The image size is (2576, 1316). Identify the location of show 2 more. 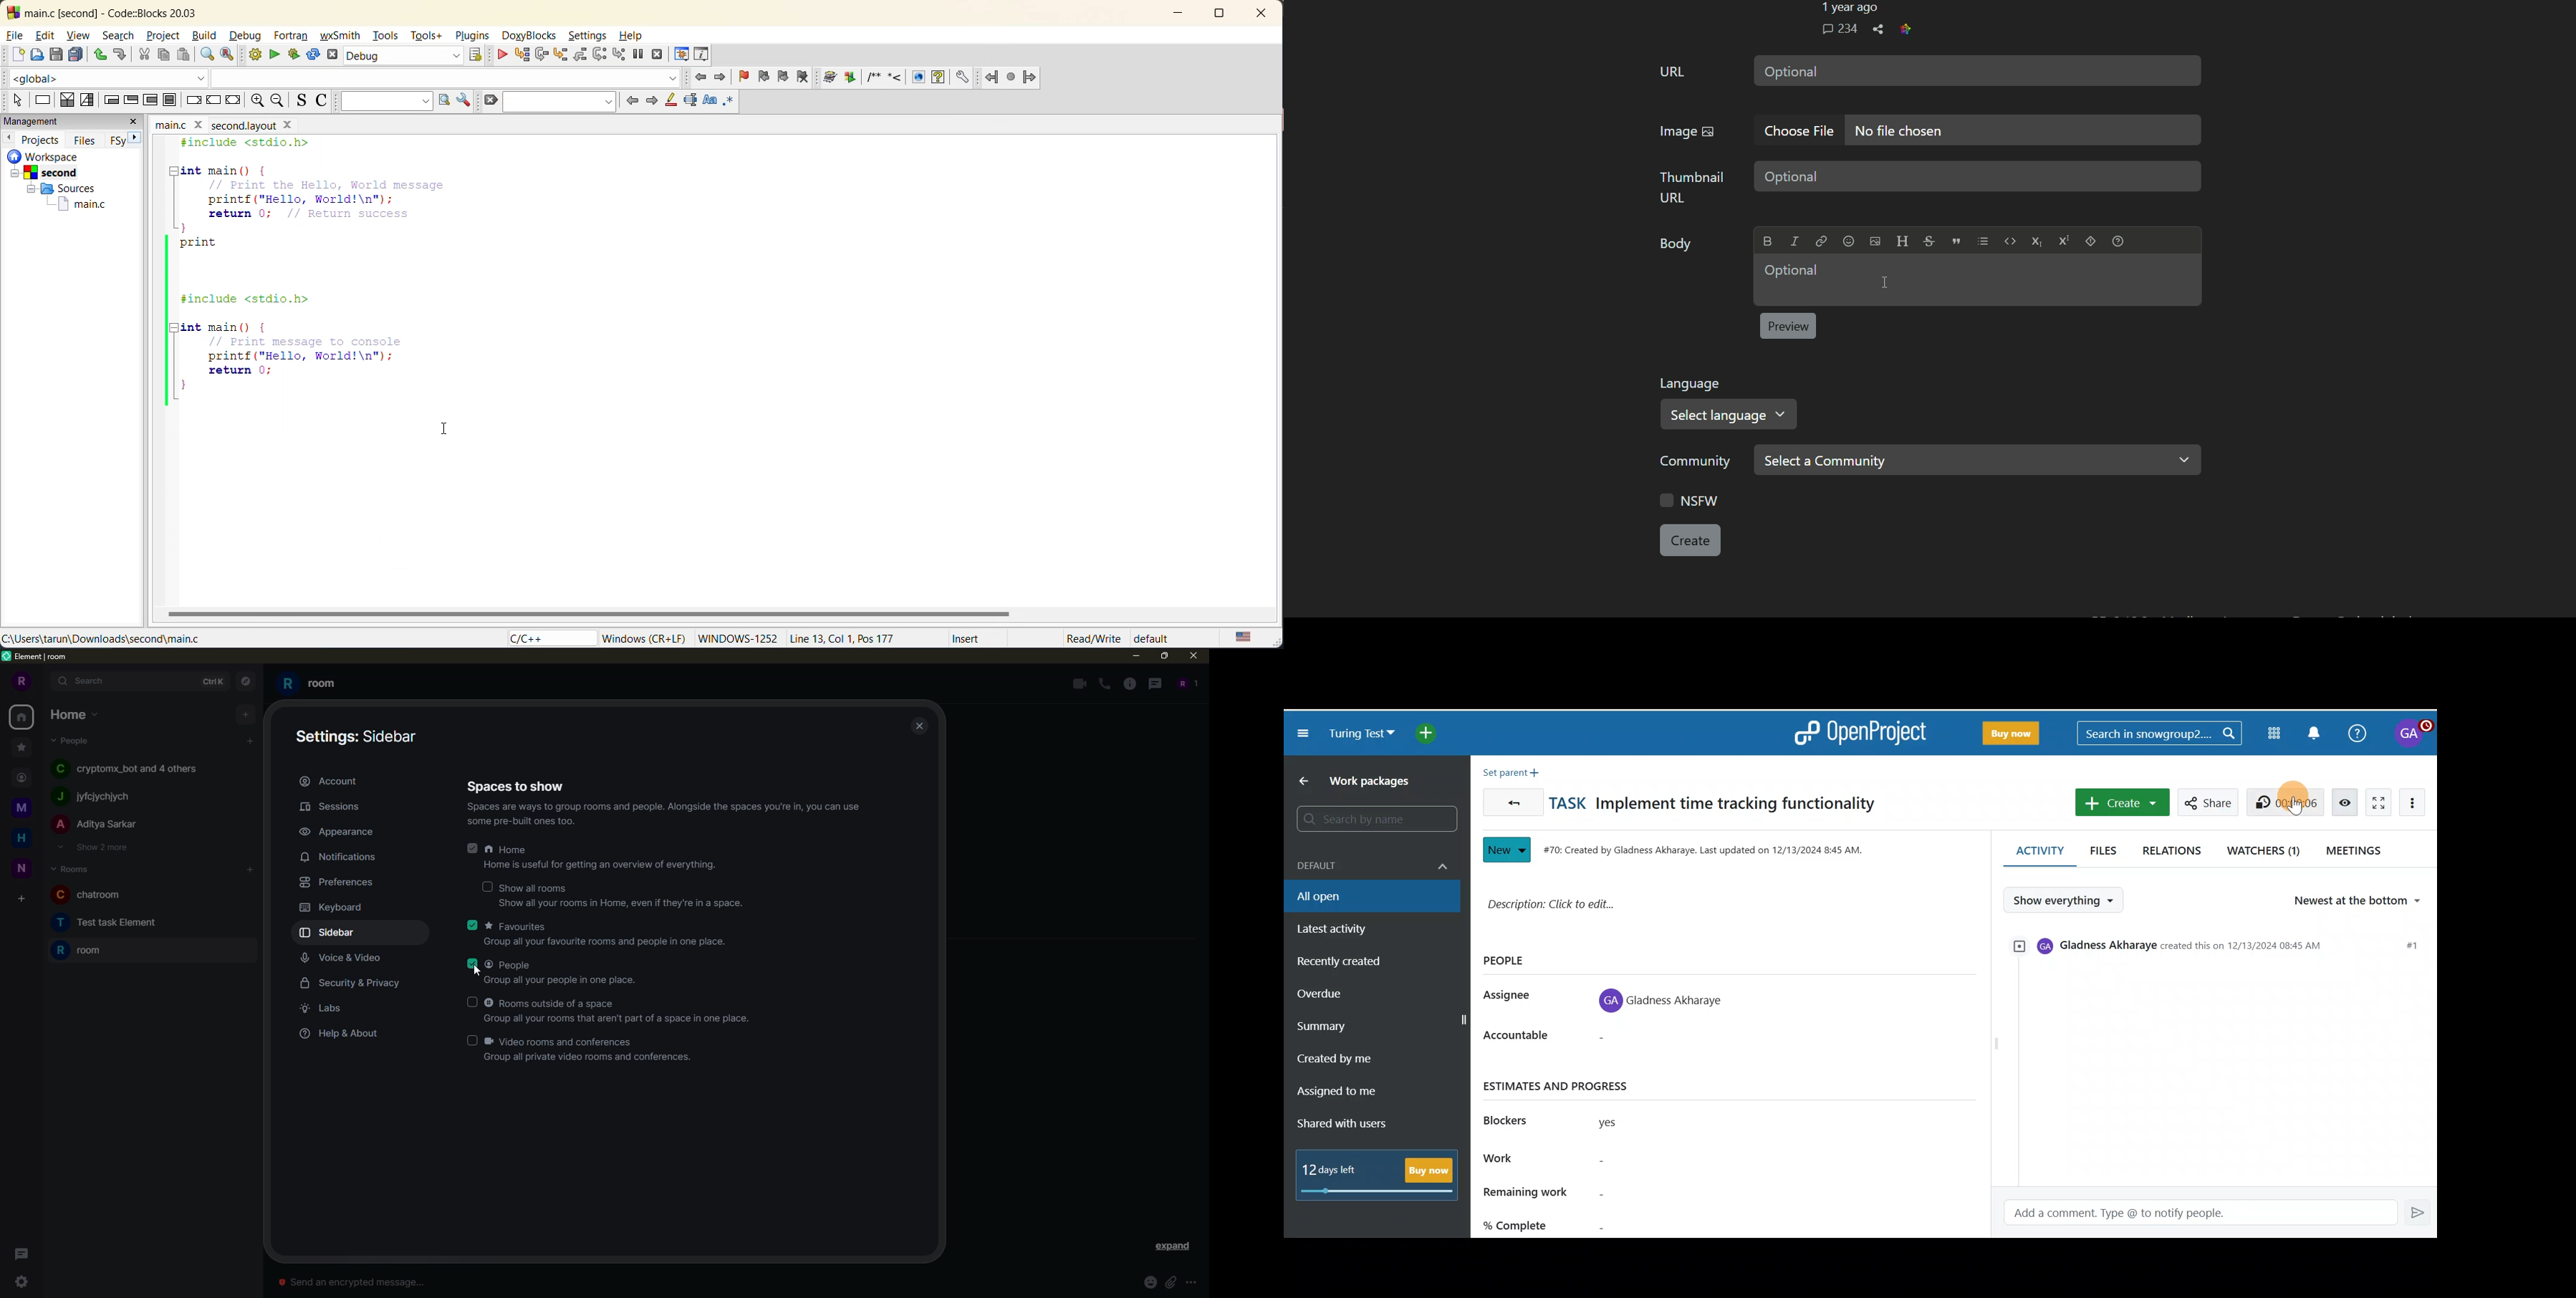
(96, 848).